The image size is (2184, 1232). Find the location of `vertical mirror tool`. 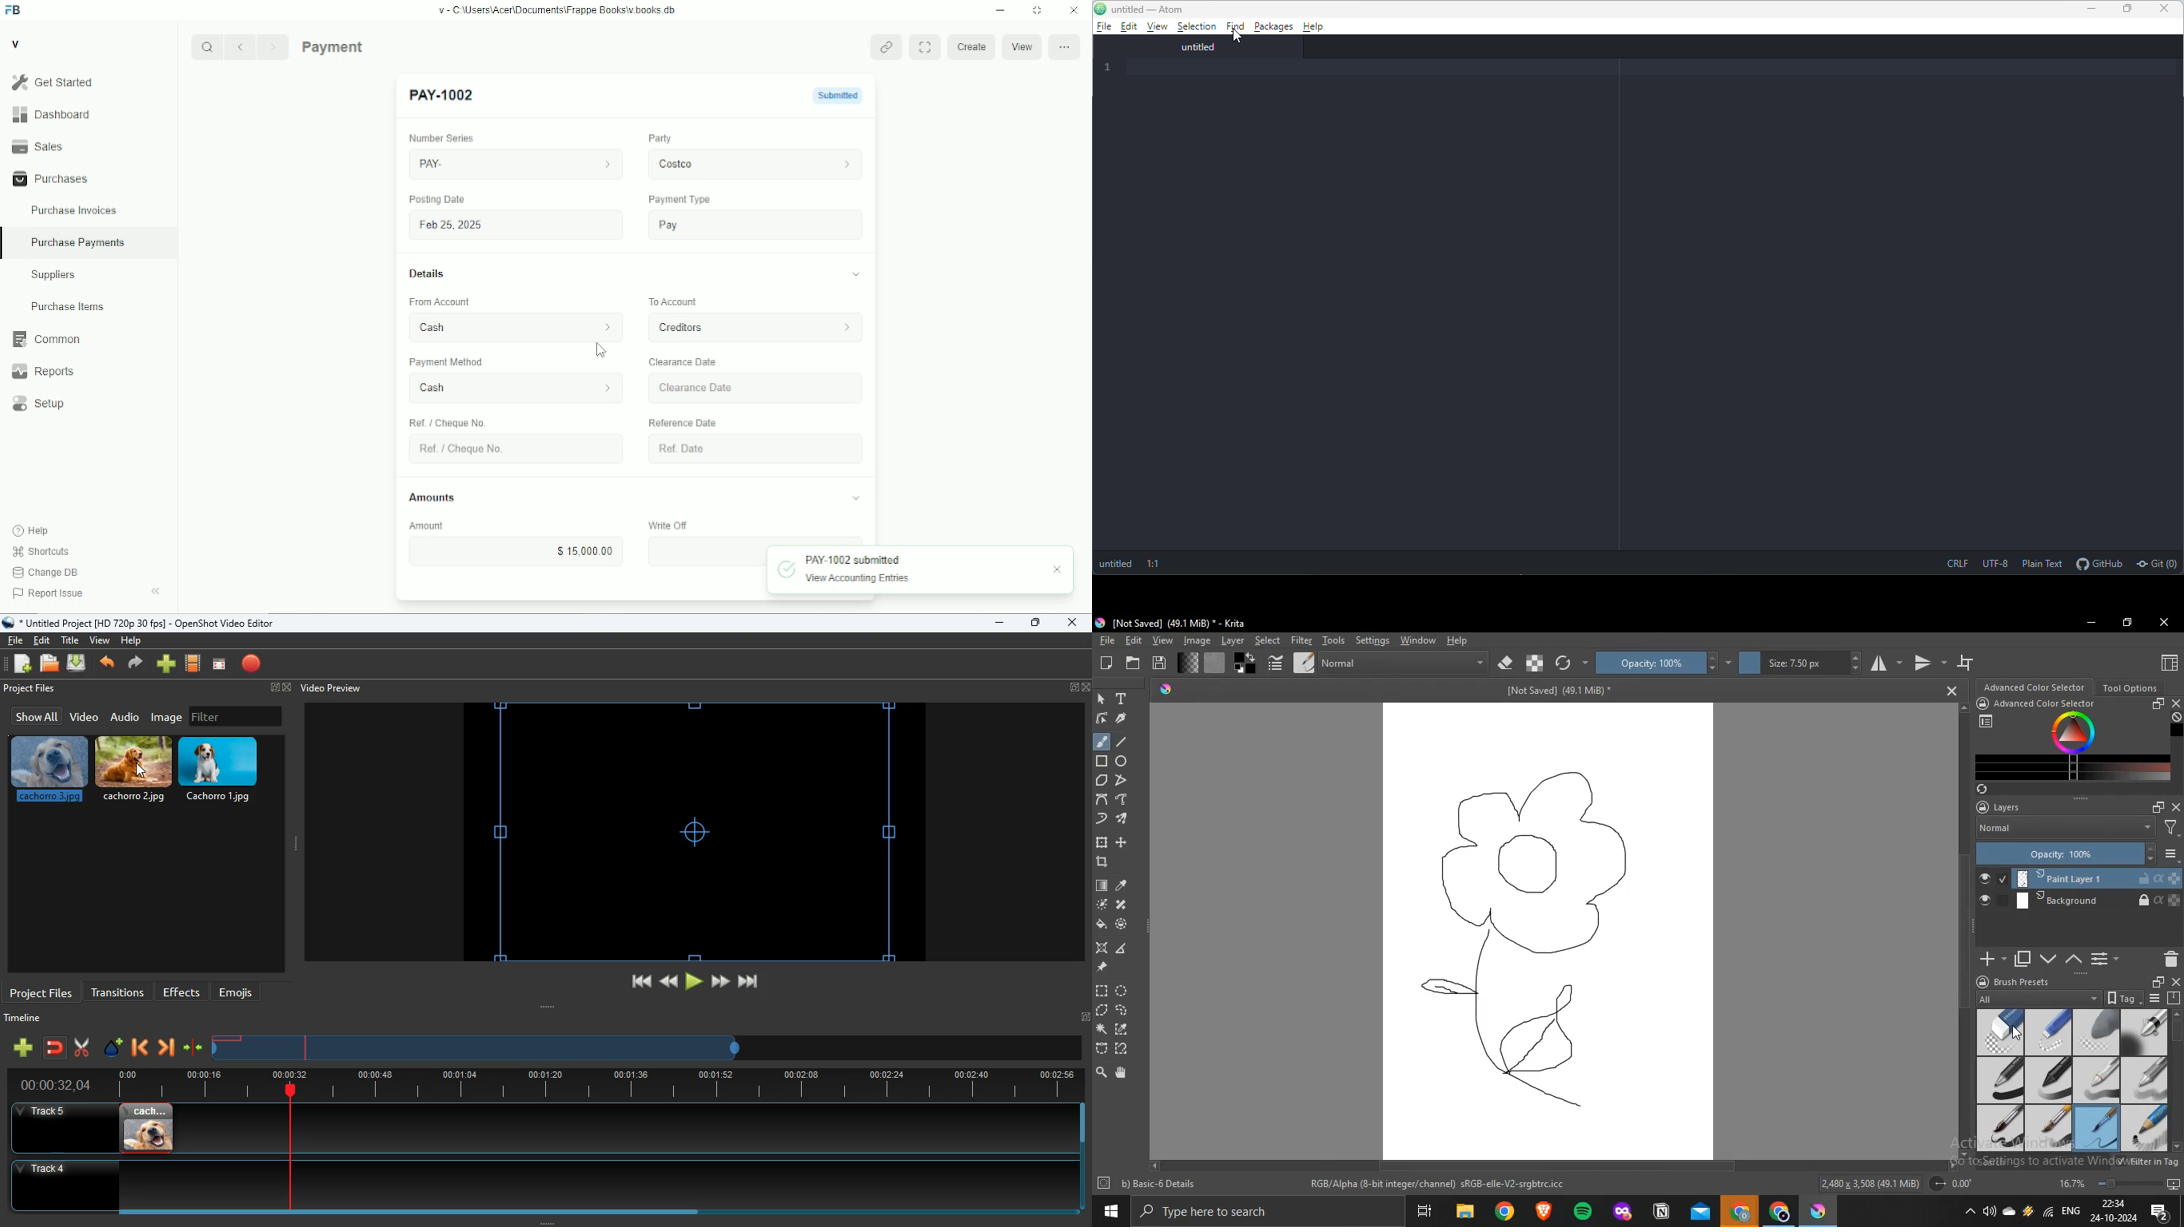

vertical mirror tool is located at coordinates (1927, 666).